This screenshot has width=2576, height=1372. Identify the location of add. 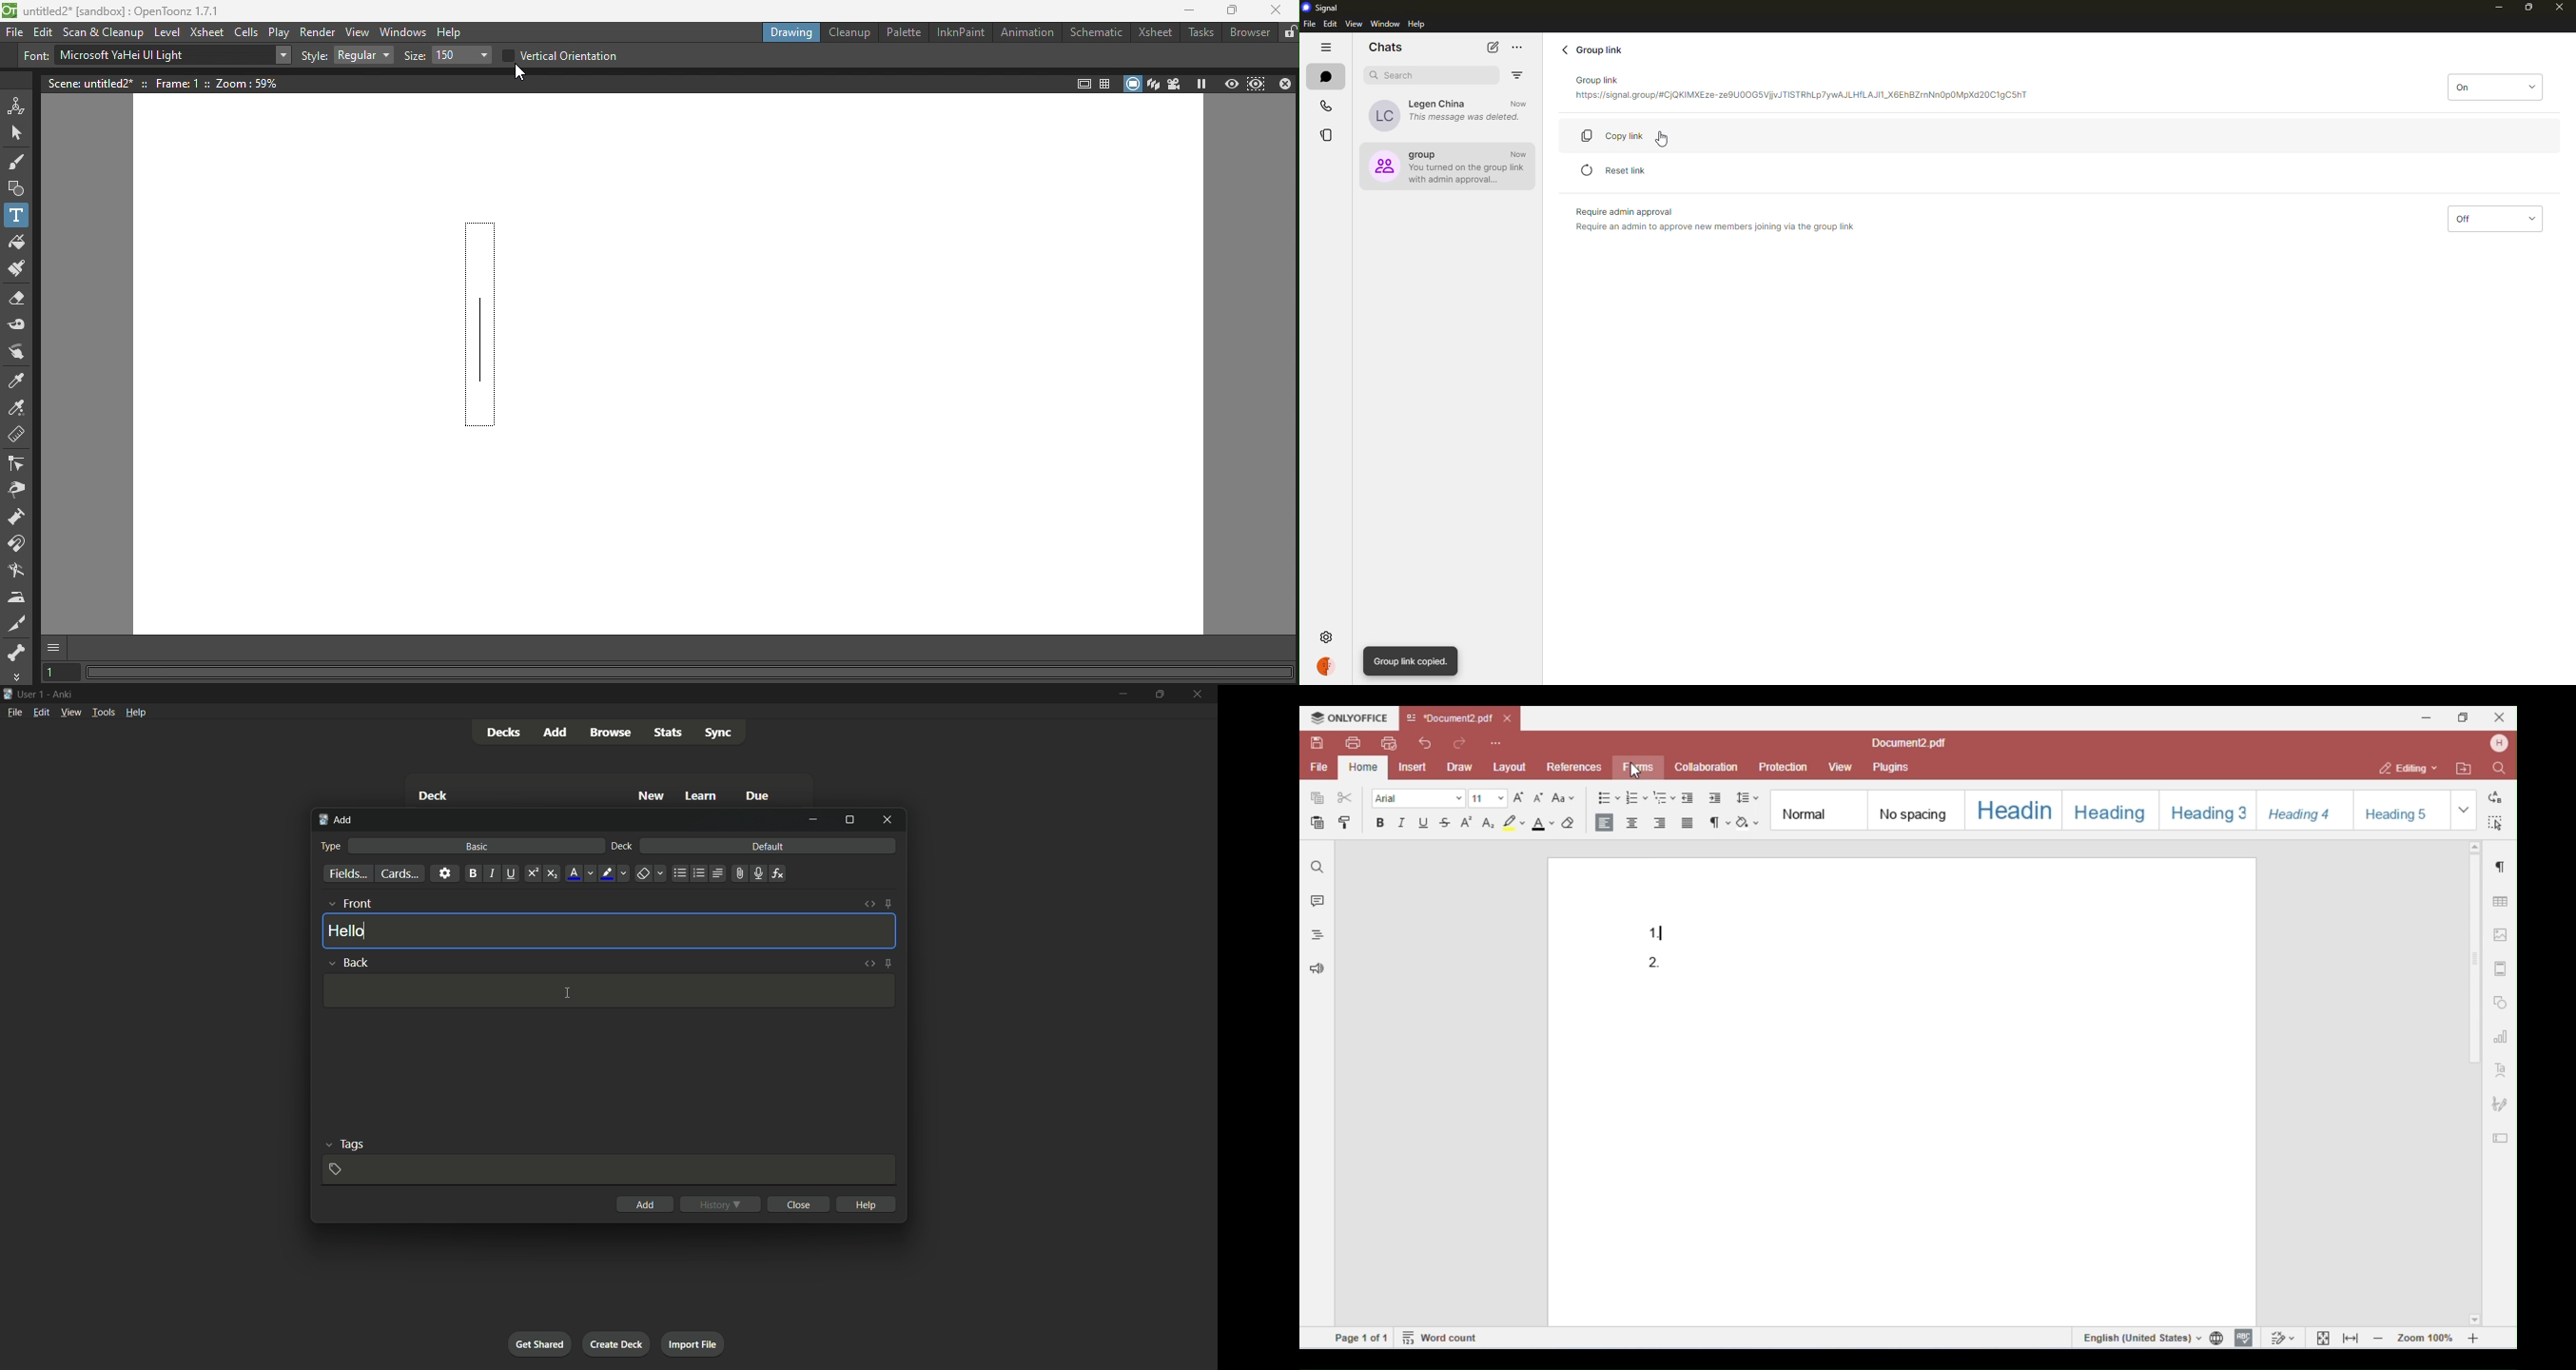
(337, 821).